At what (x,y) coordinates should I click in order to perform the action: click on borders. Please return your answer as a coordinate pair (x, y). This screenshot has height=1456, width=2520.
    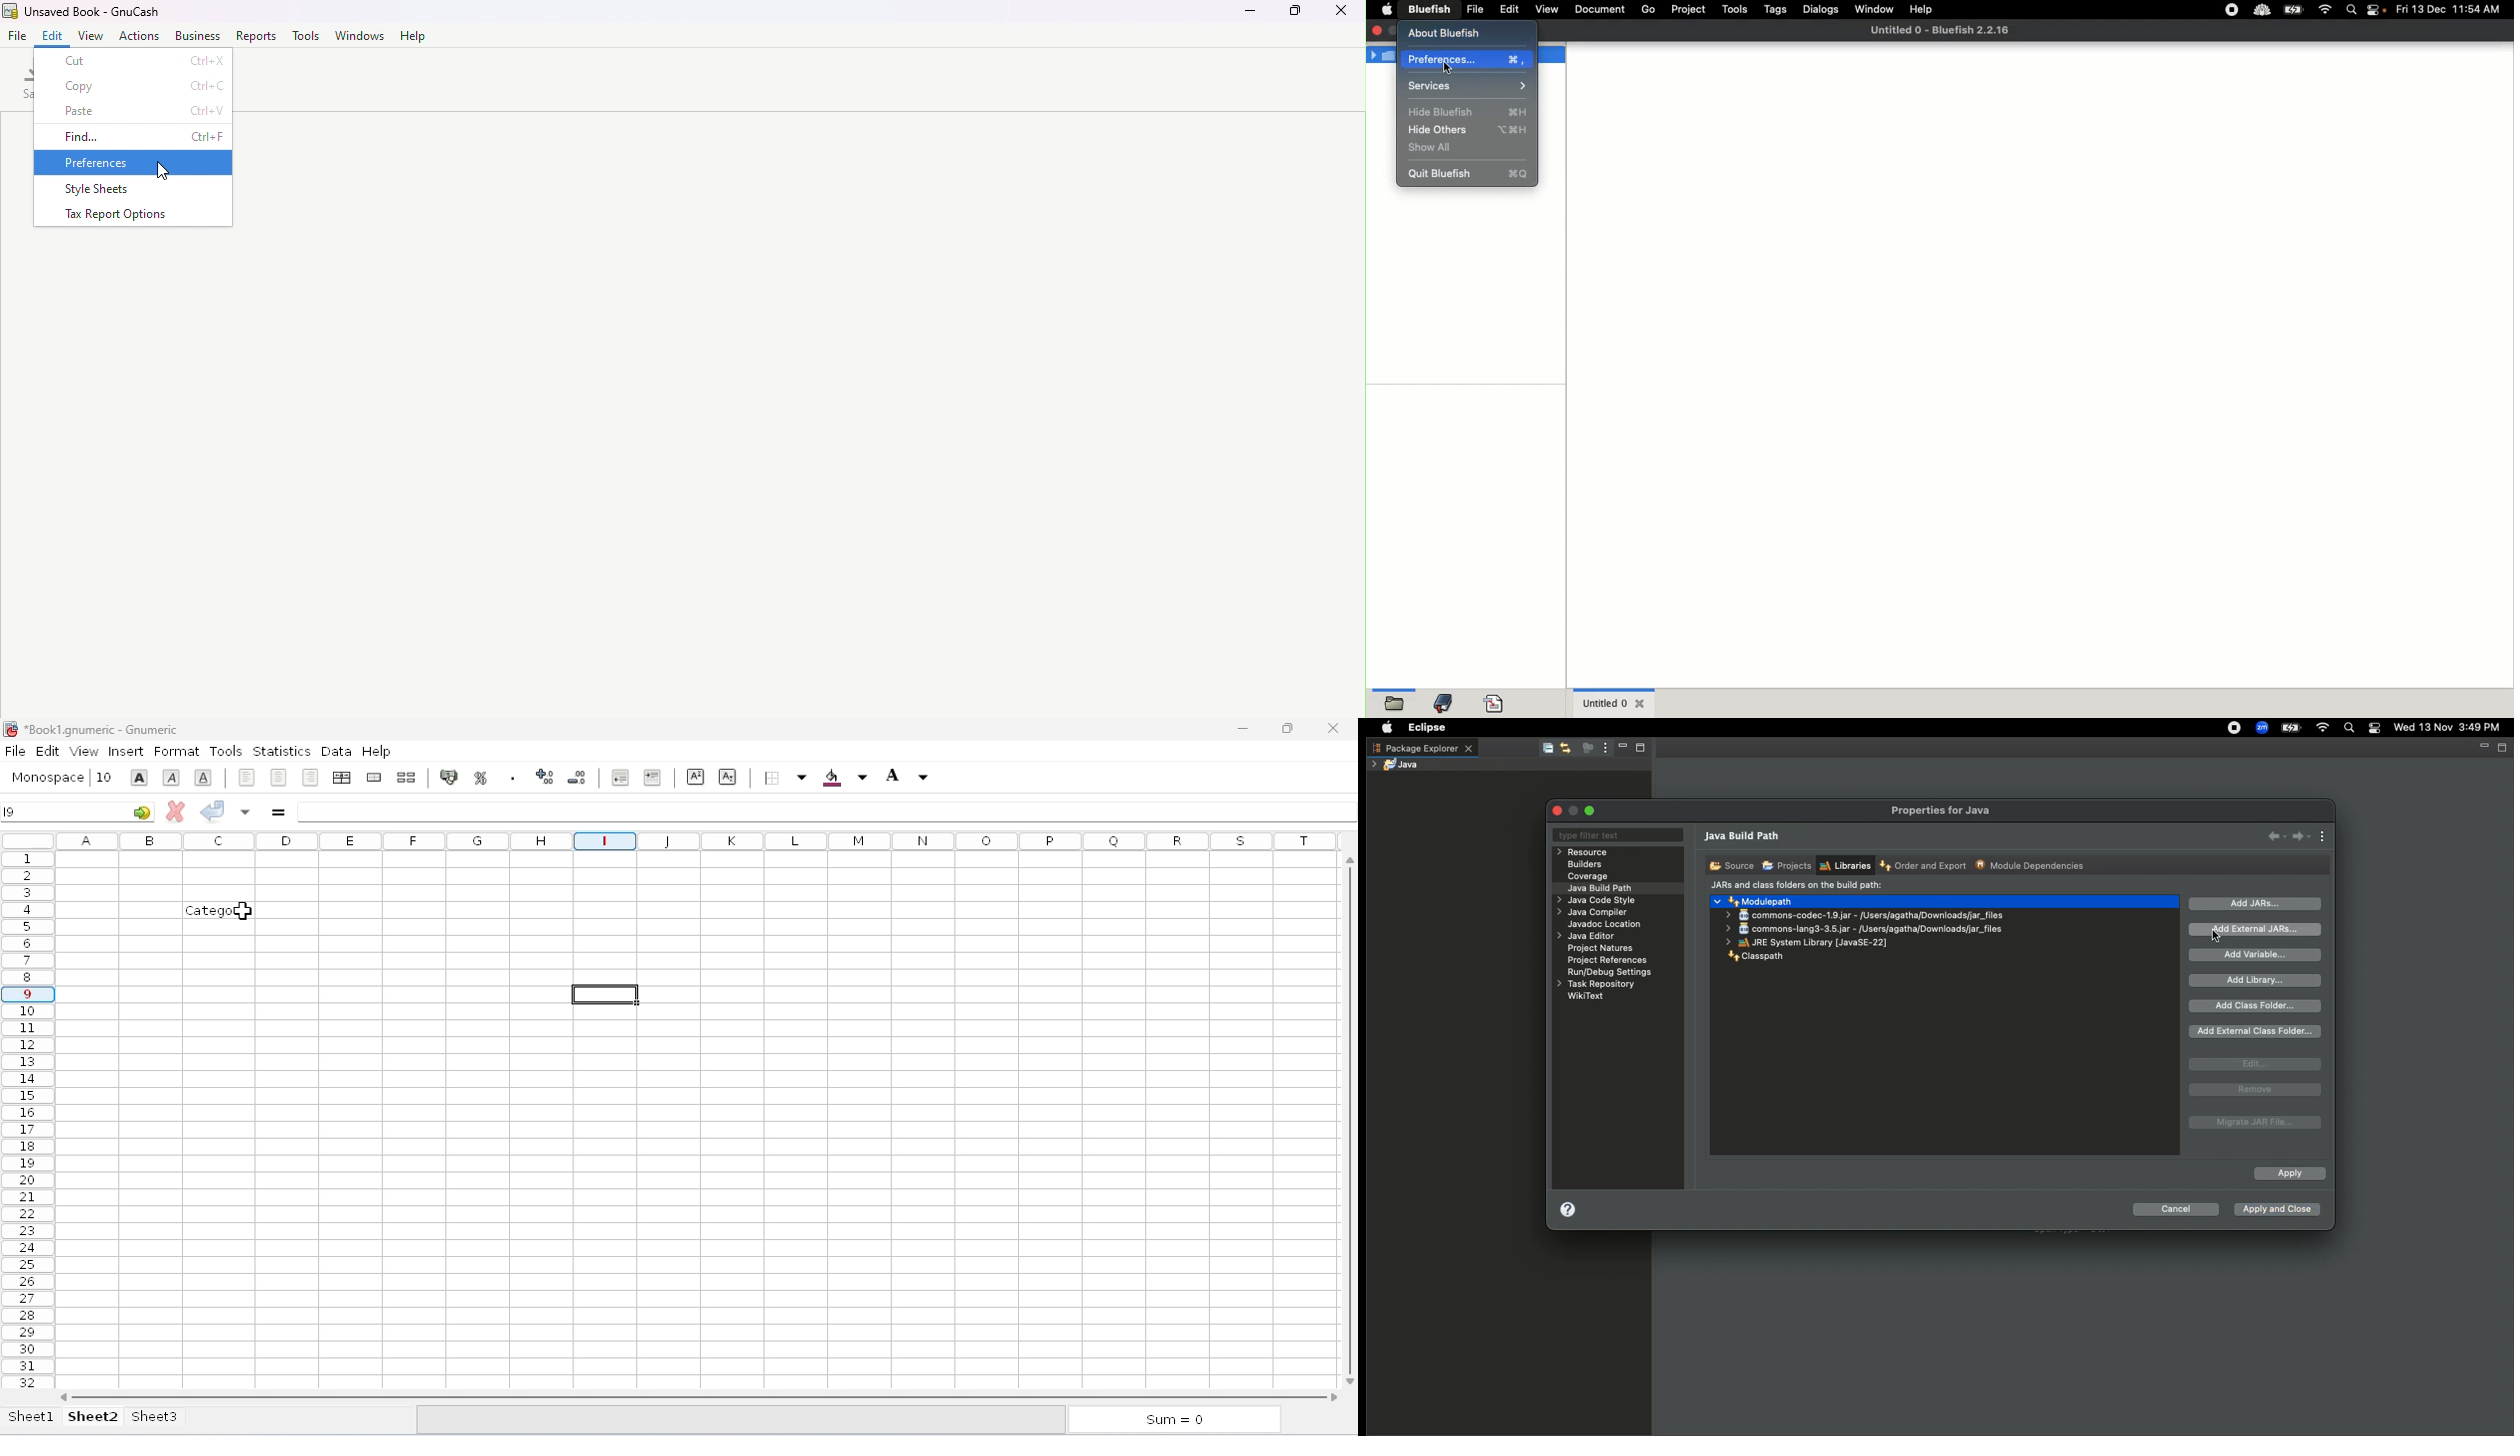
    Looking at the image, I should click on (784, 778).